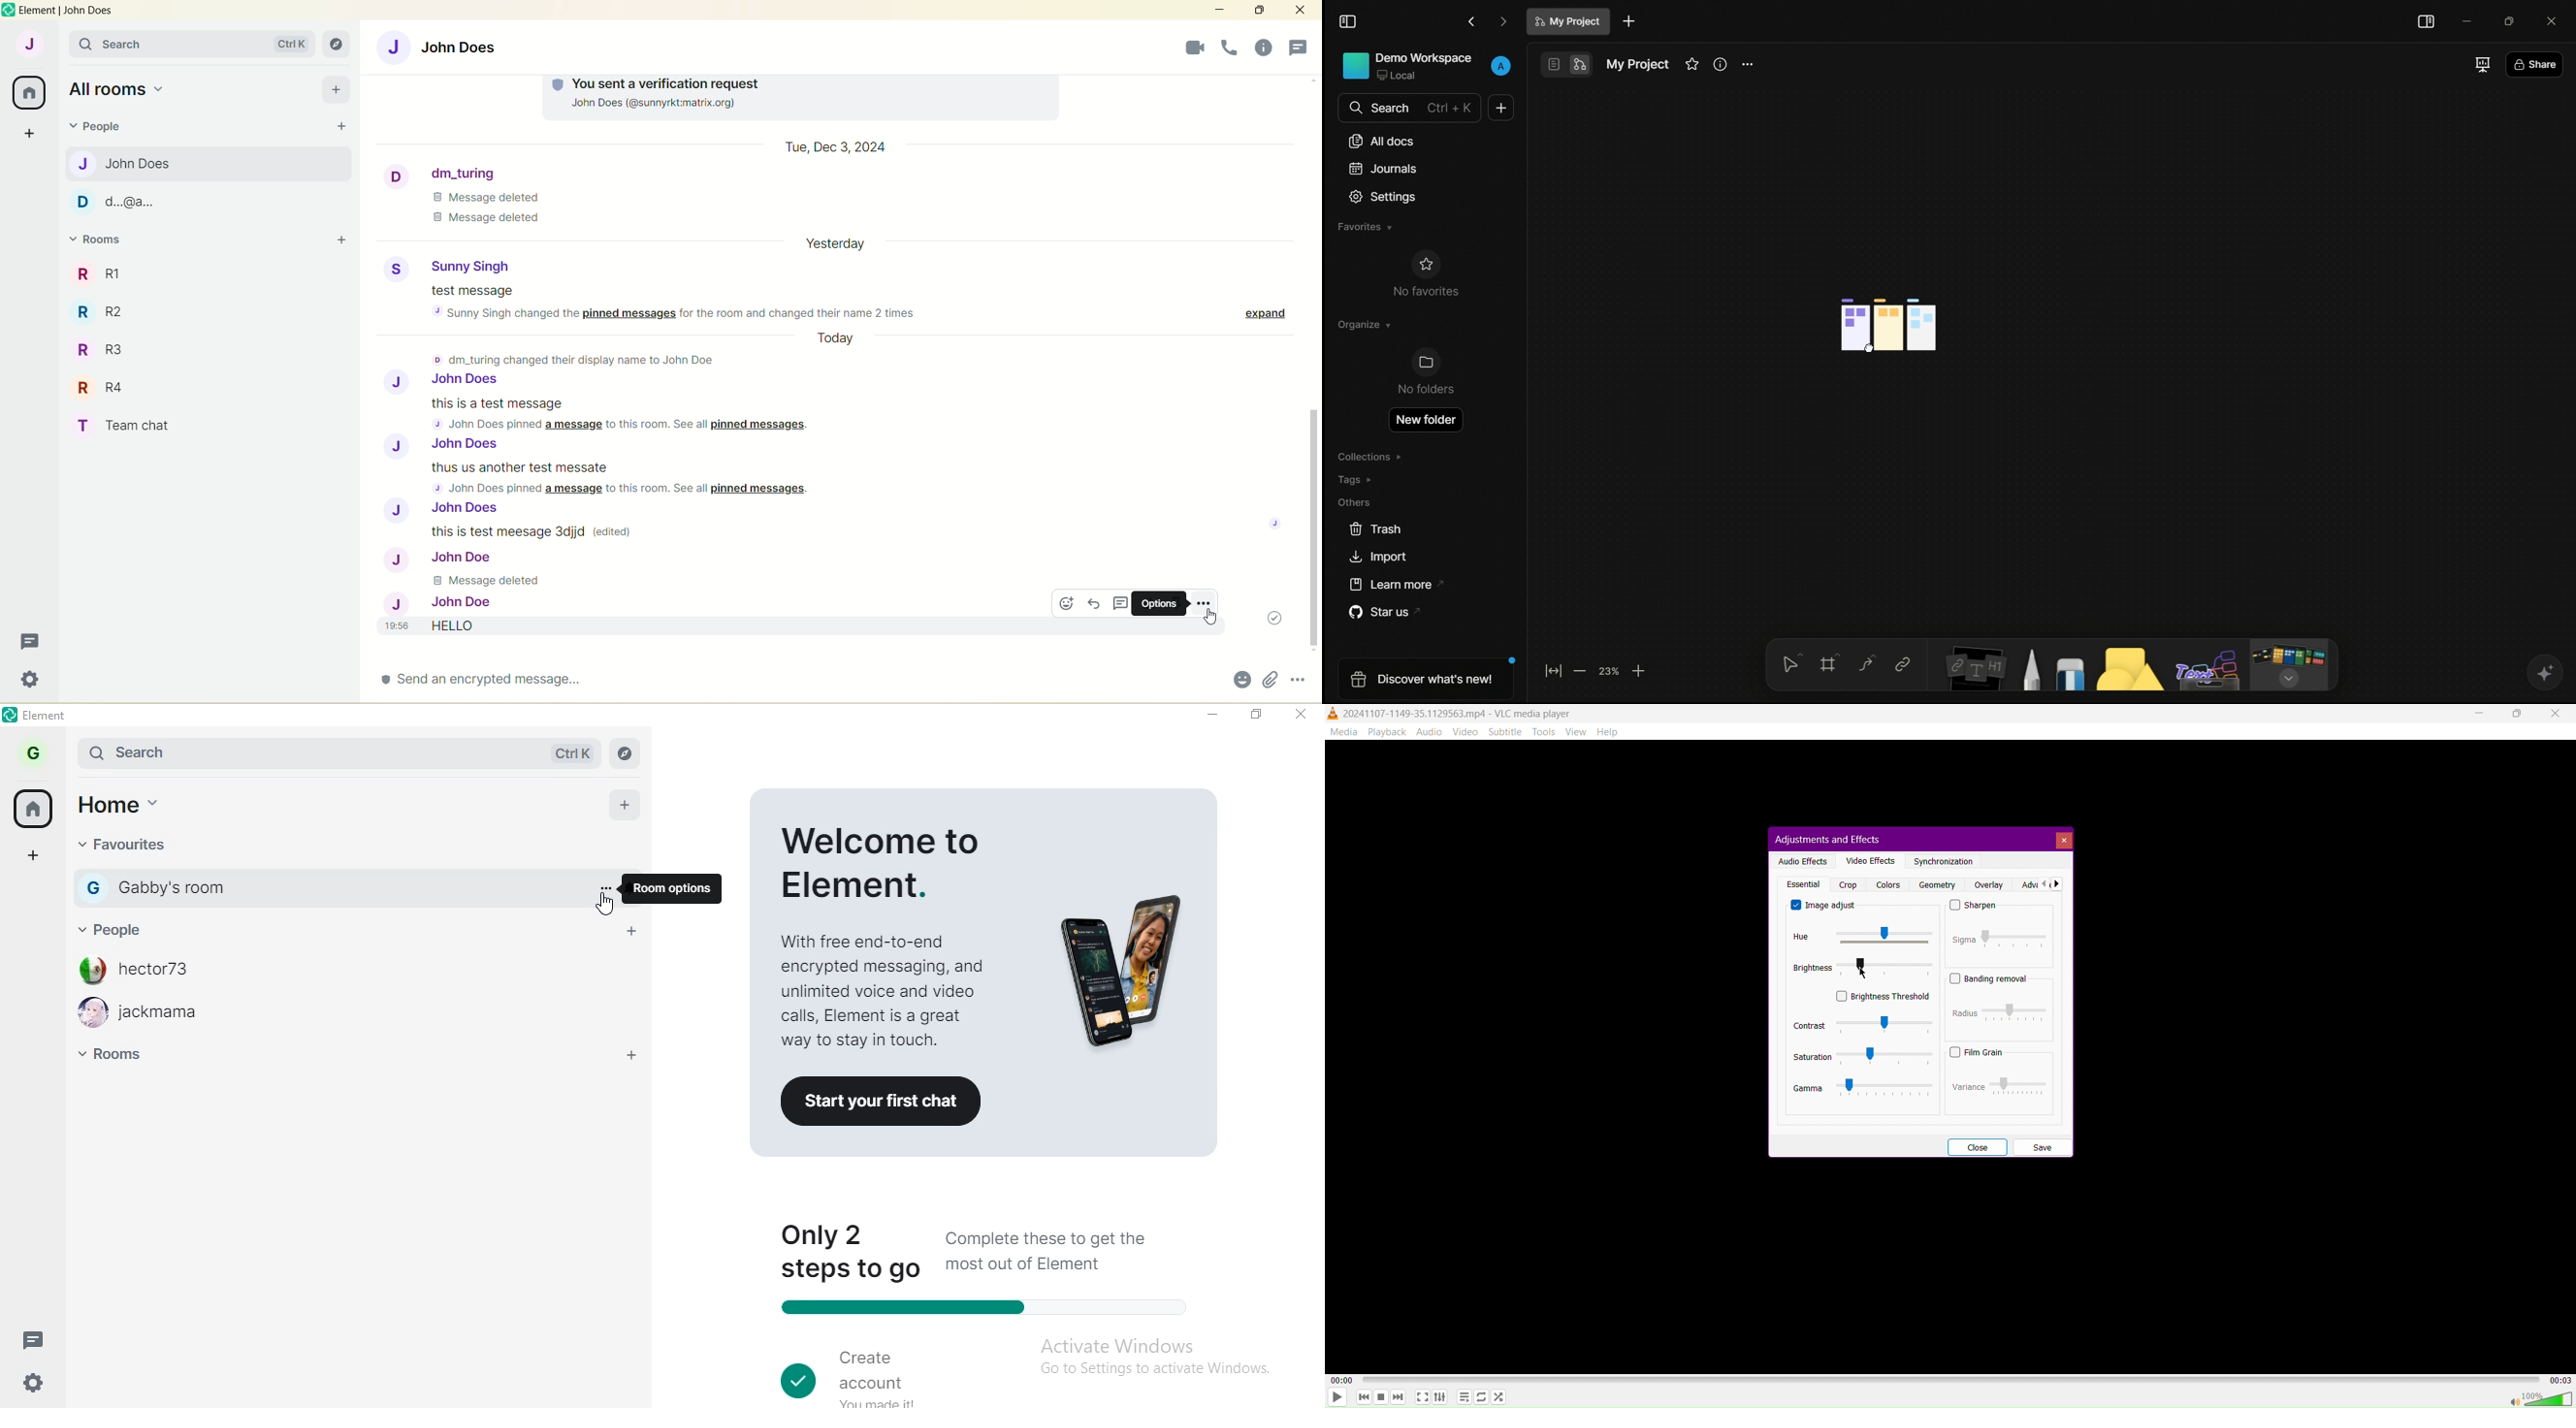  I want to click on John Does, so click(447, 381).